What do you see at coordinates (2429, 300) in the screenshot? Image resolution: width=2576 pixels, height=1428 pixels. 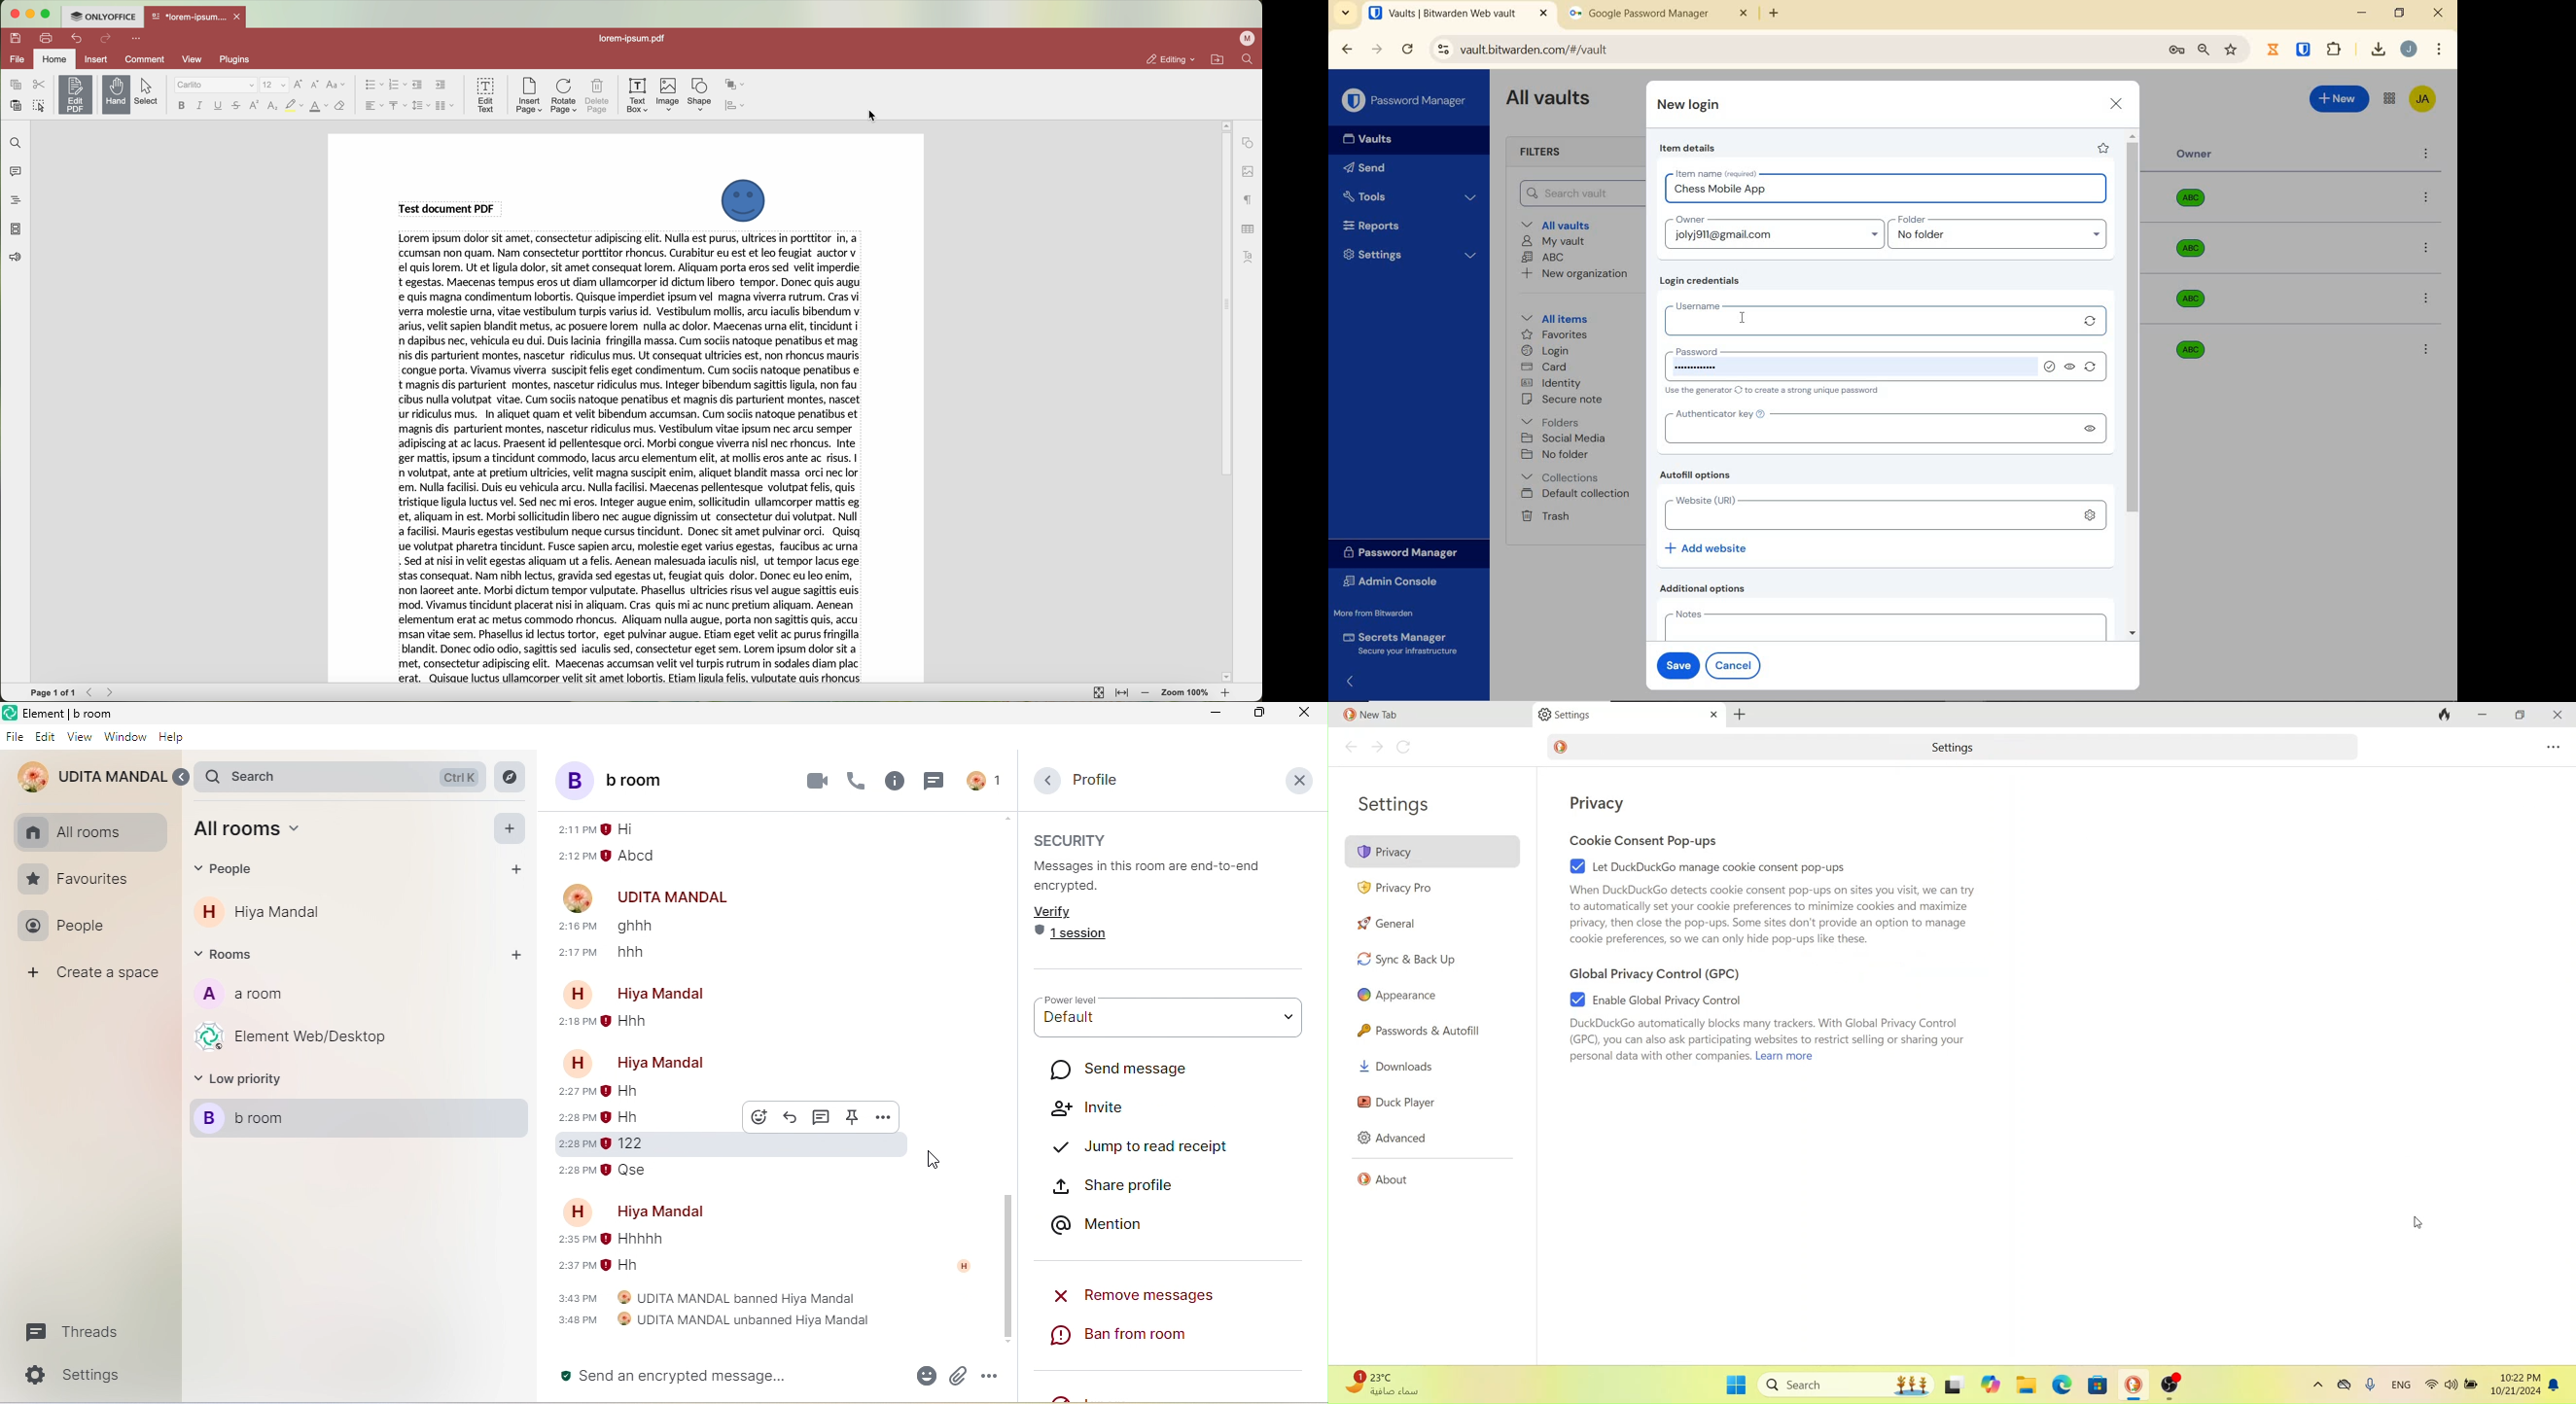 I see `option` at bounding box center [2429, 300].